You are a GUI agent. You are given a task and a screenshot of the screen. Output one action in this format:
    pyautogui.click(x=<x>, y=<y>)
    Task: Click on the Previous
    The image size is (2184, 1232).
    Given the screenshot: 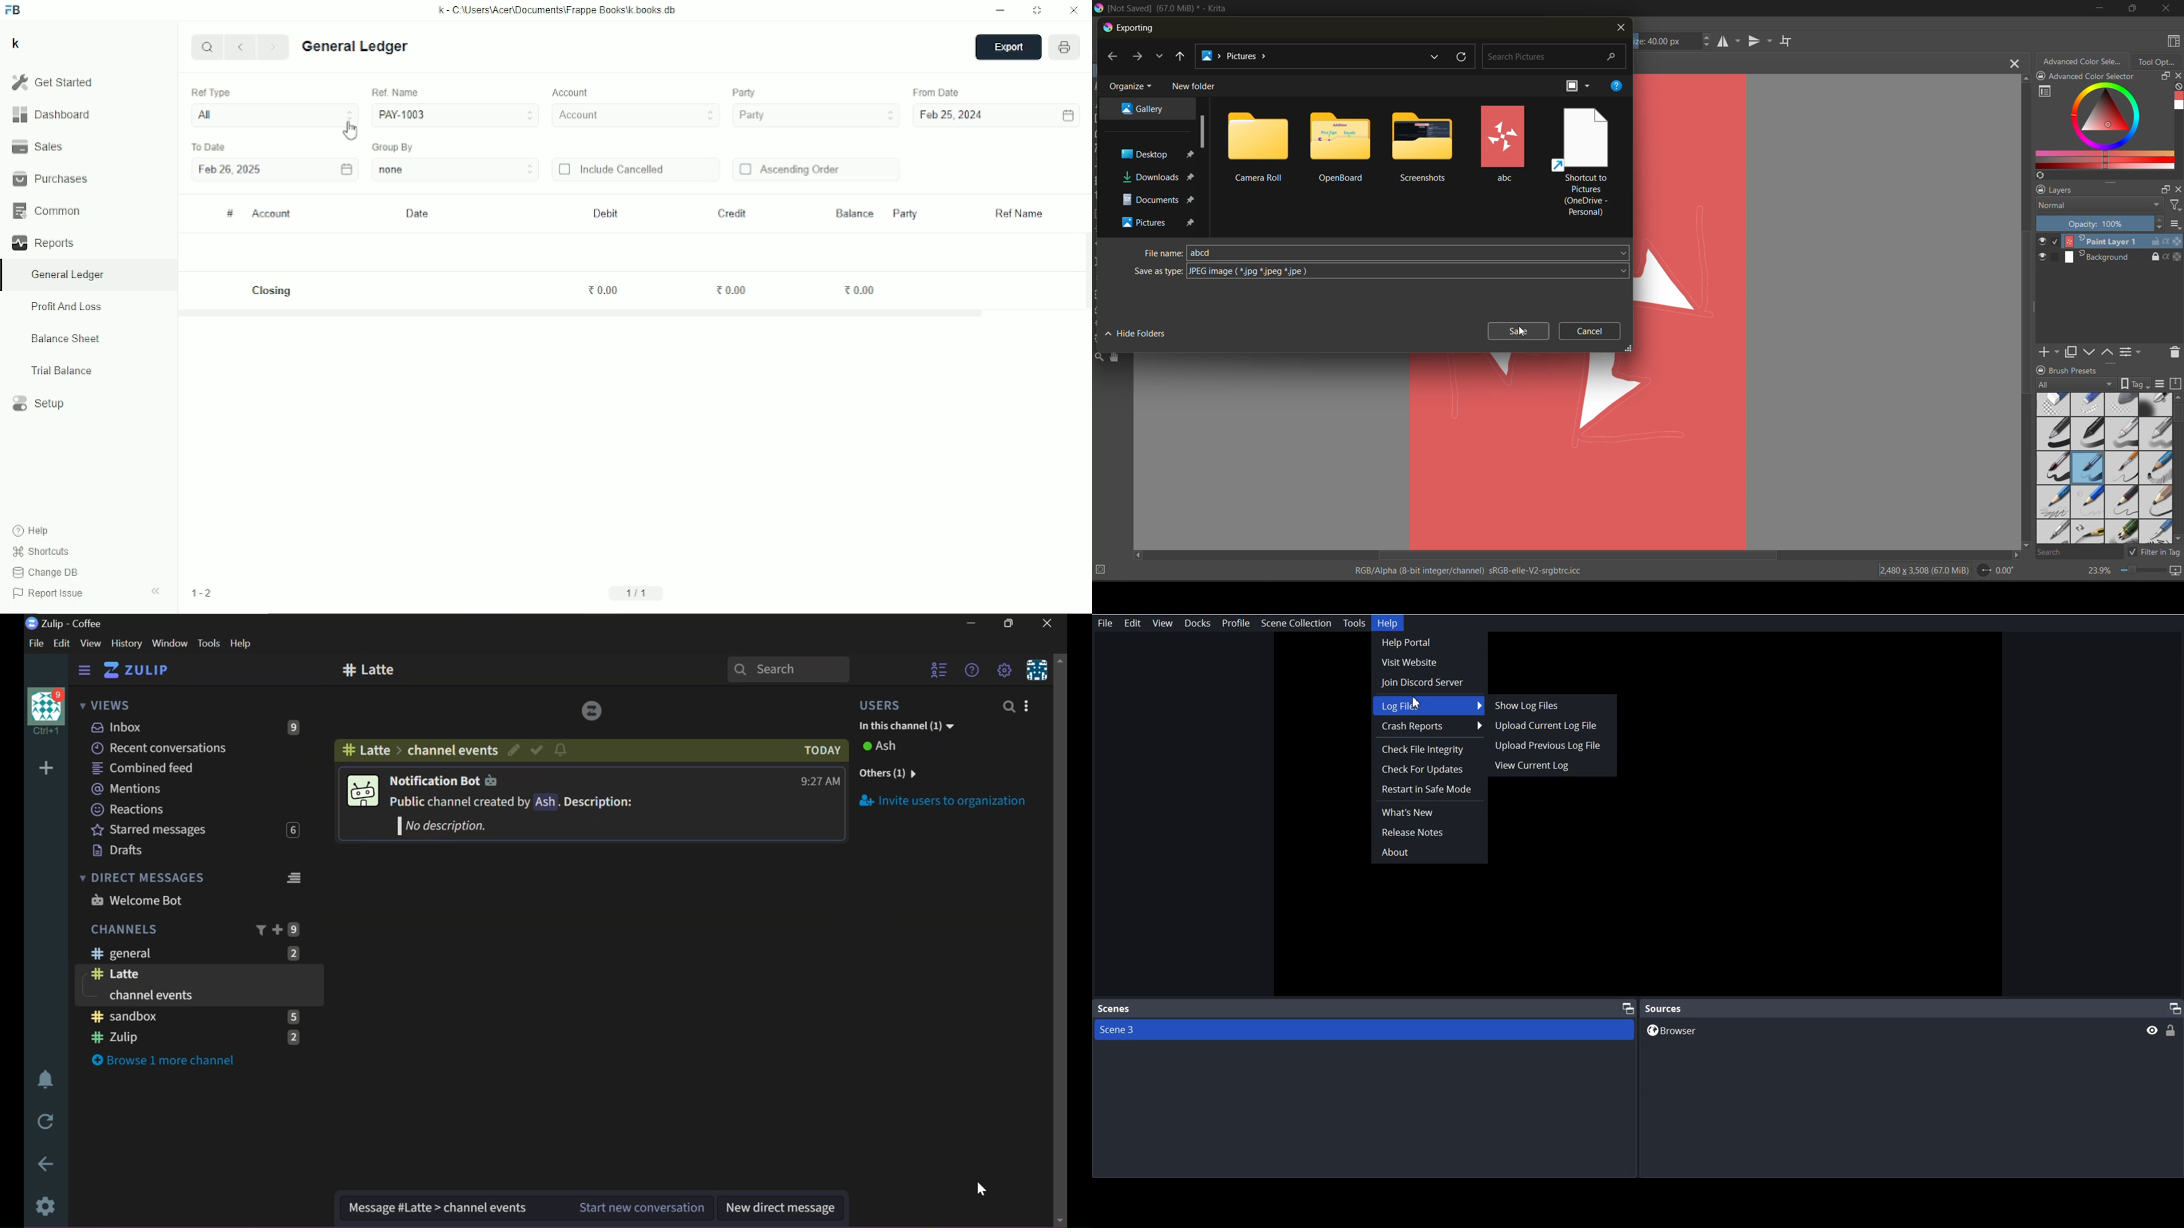 What is the action you would take?
    pyautogui.click(x=242, y=48)
    